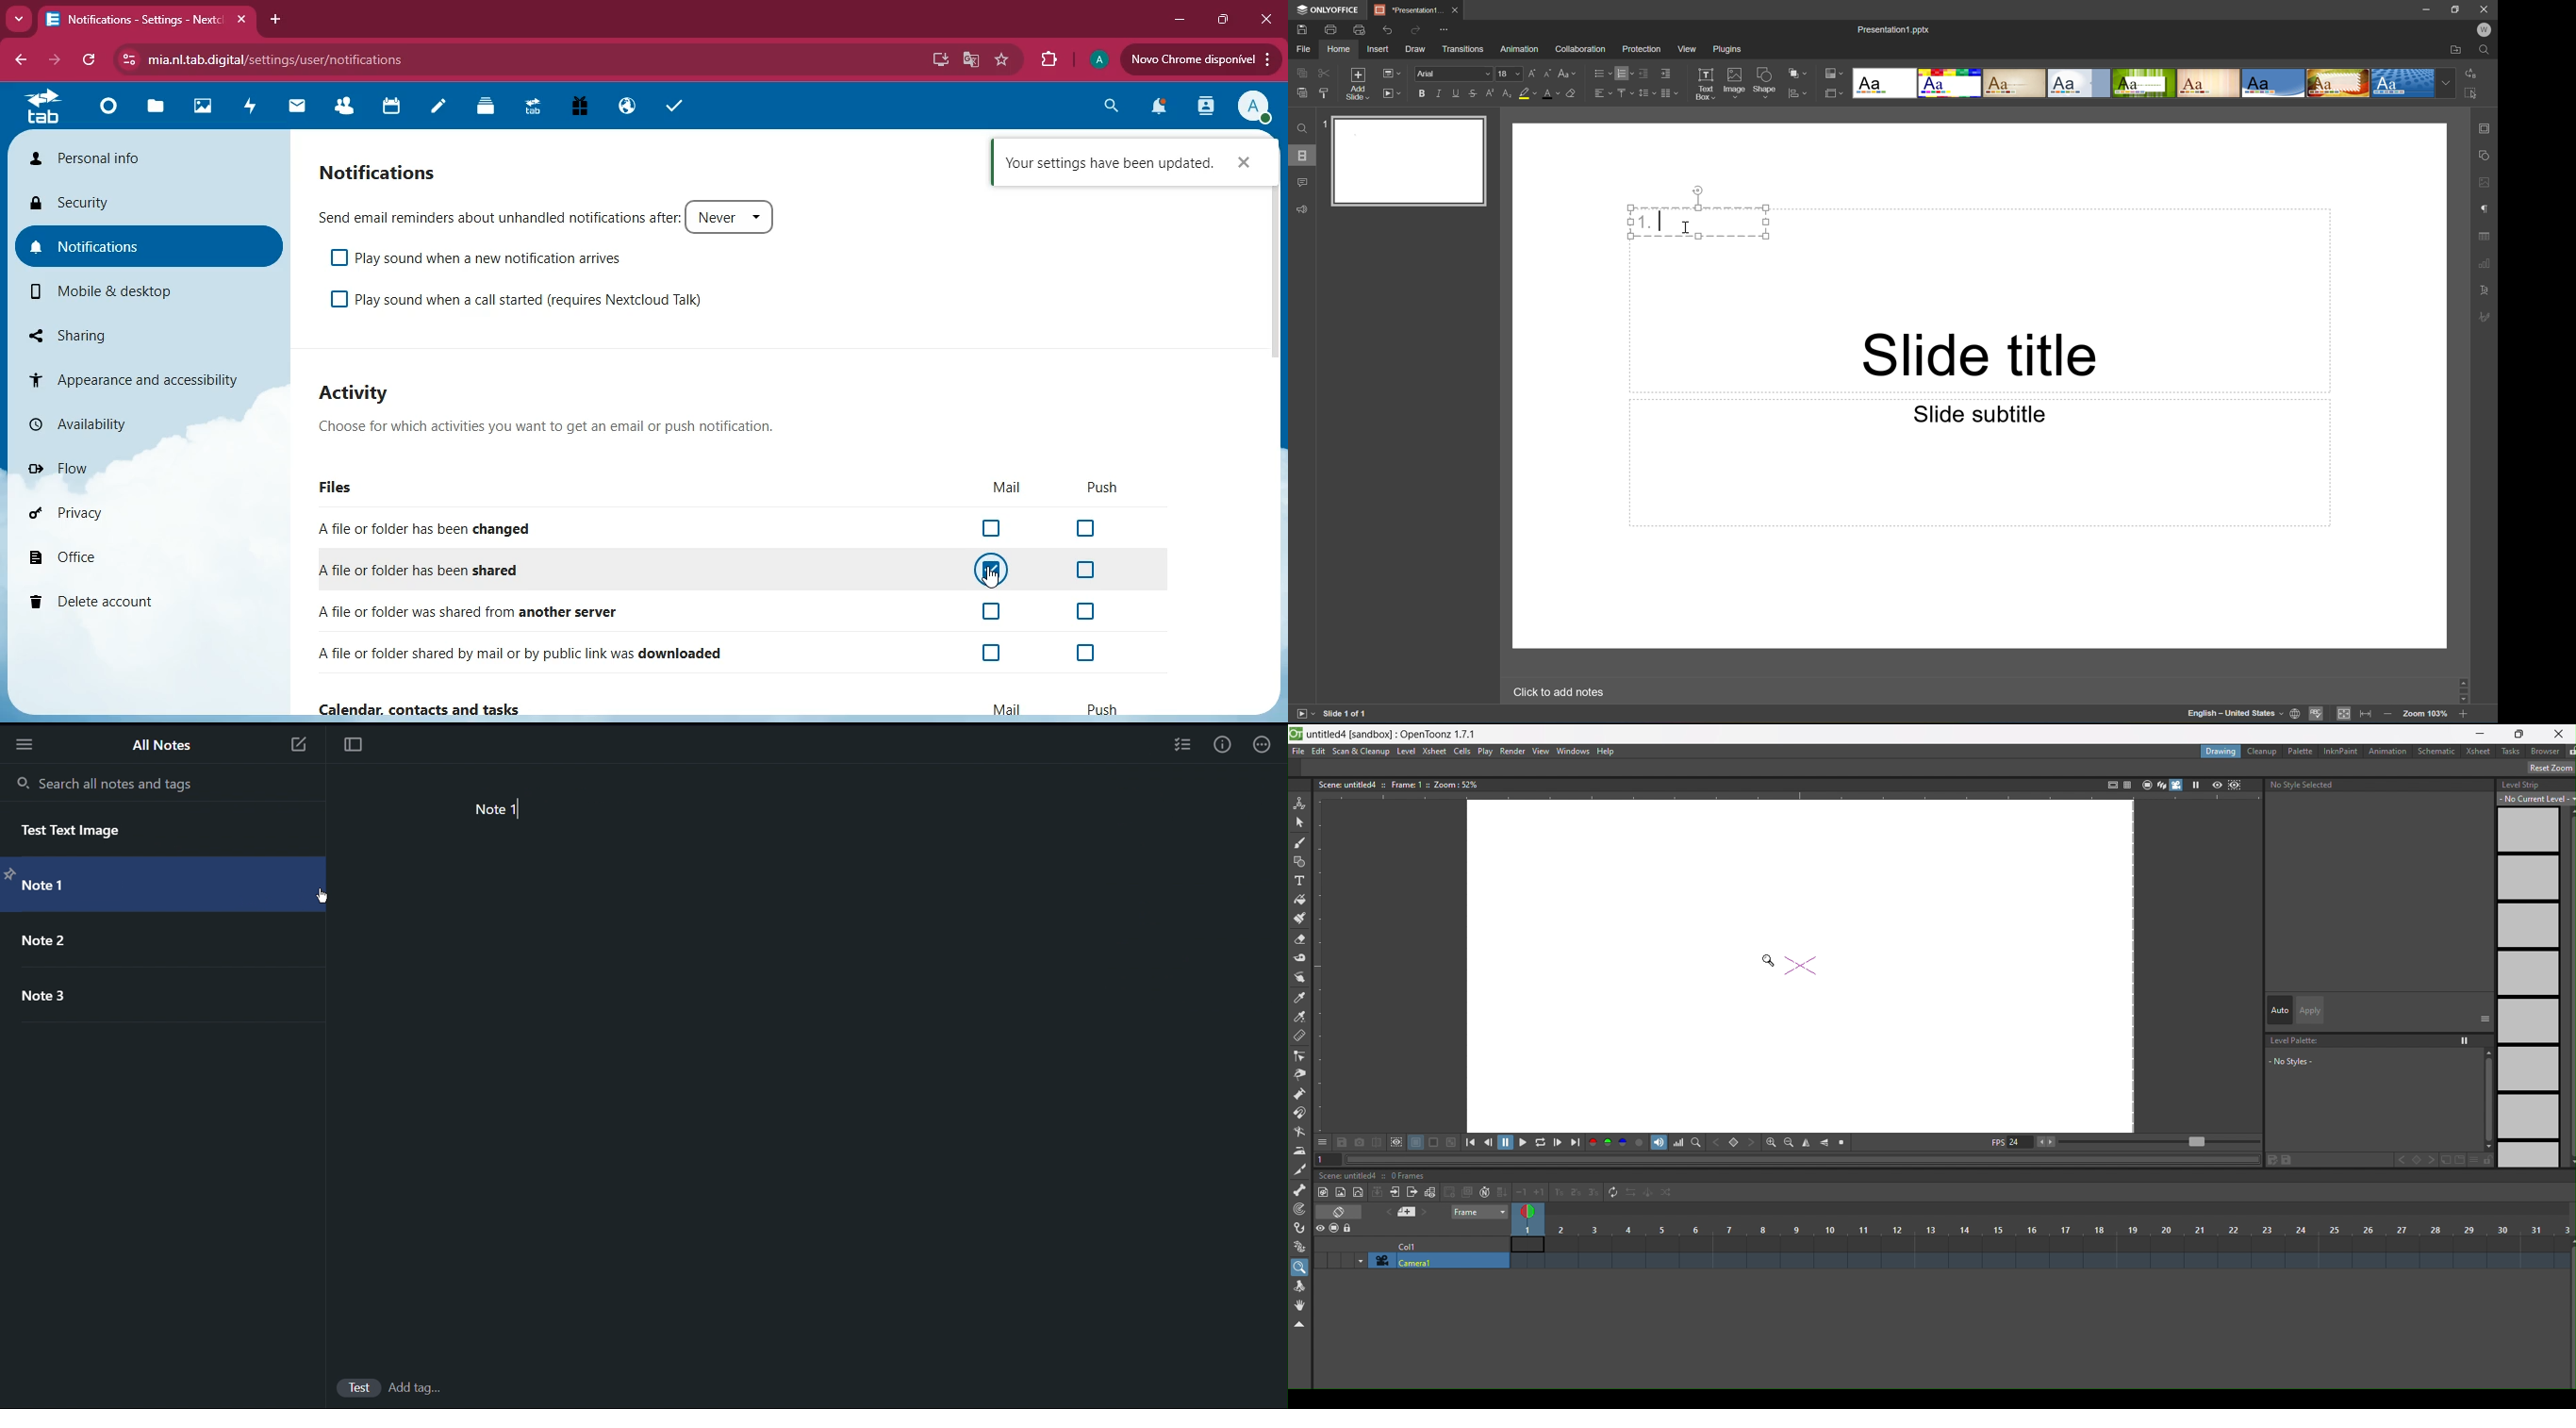  What do you see at coordinates (2473, 72) in the screenshot?
I see `Replace` at bounding box center [2473, 72].